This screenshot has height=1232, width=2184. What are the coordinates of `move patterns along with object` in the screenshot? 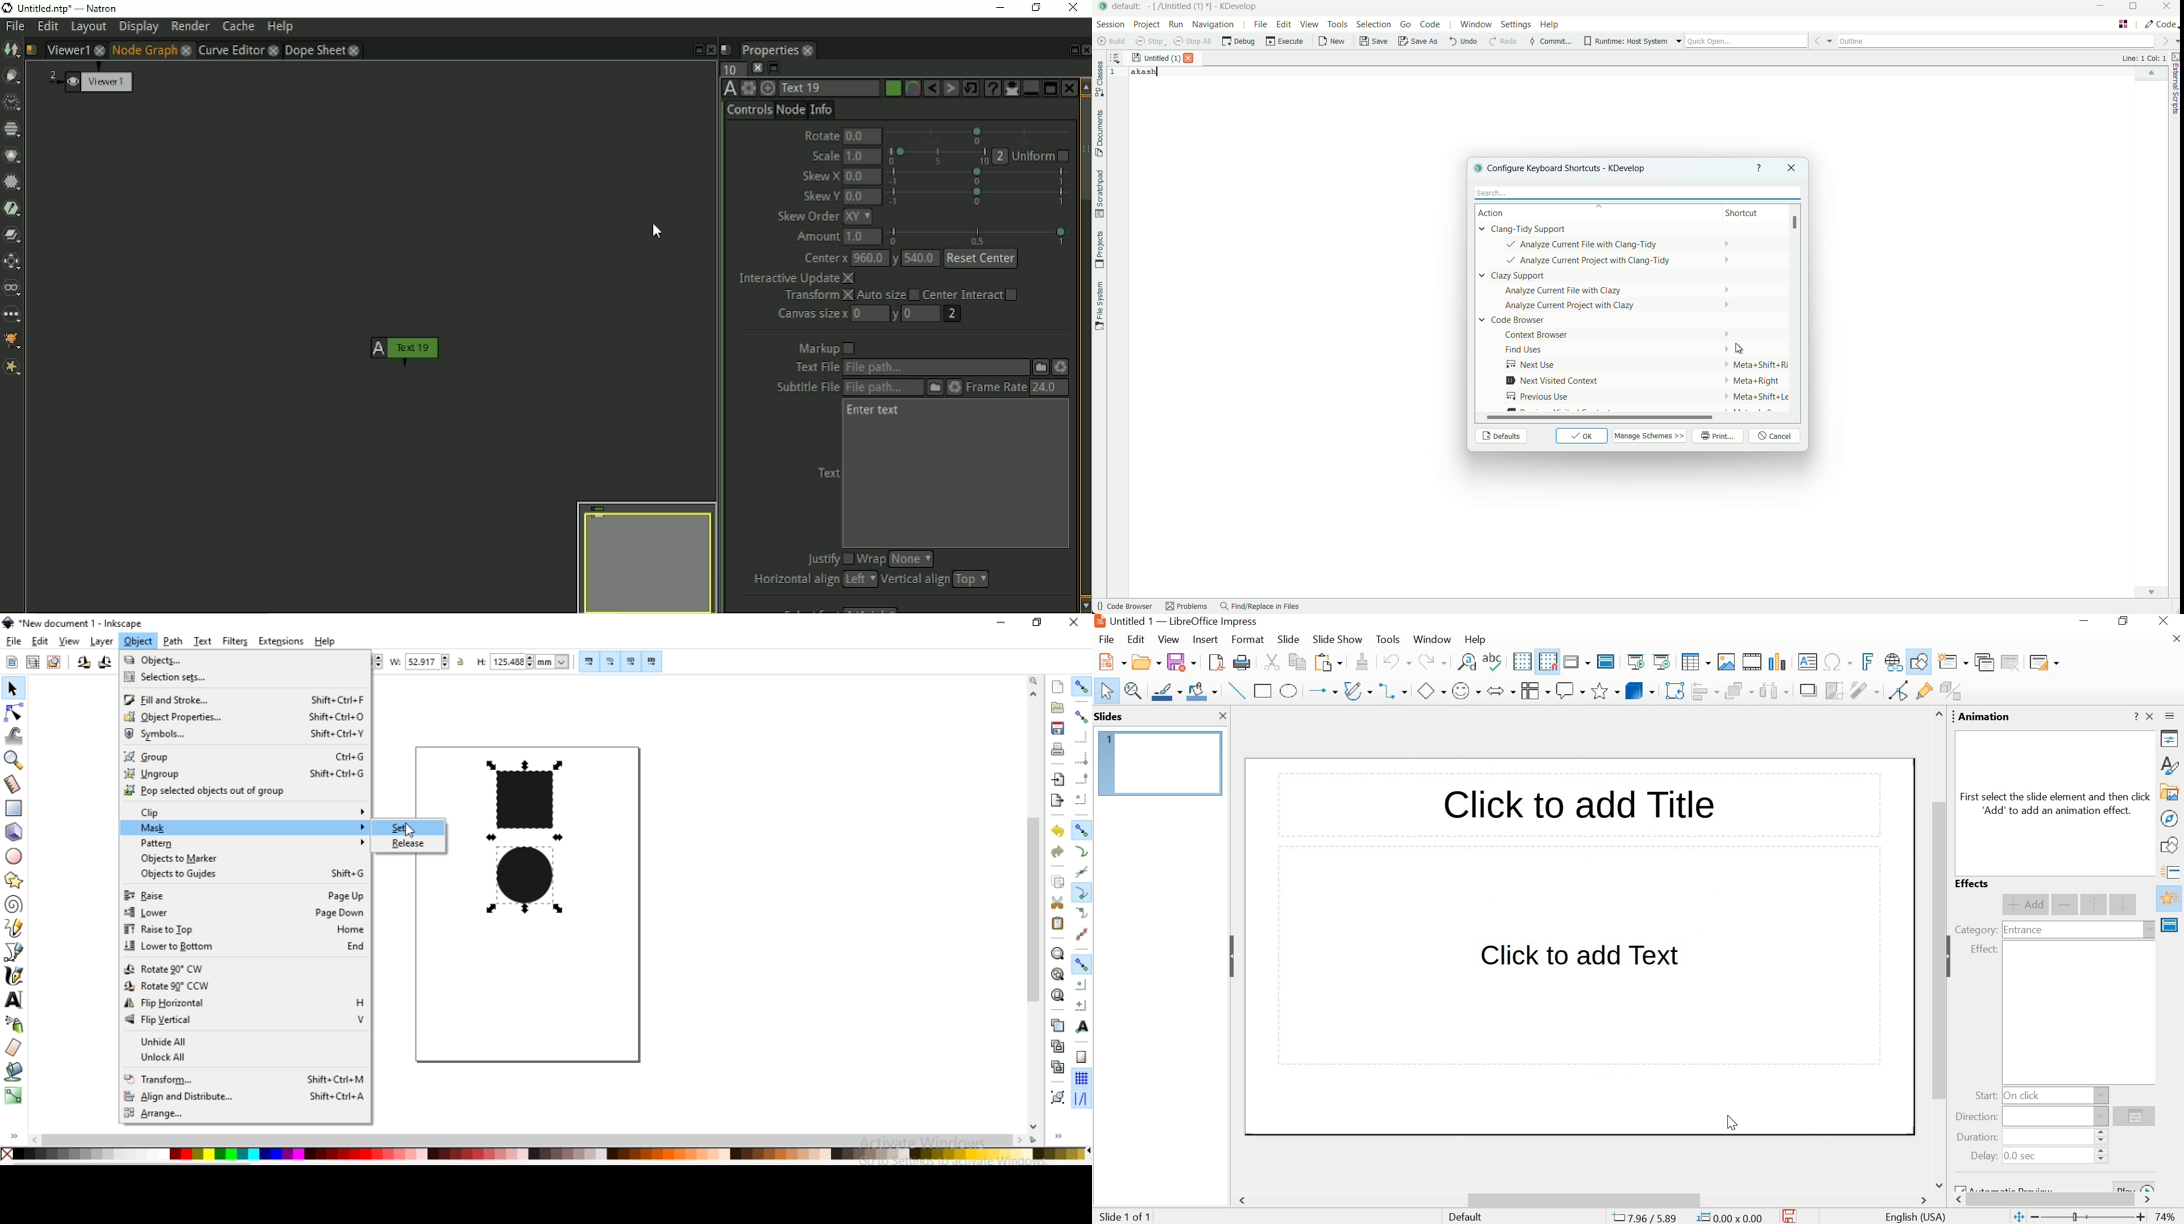 It's located at (653, 662).